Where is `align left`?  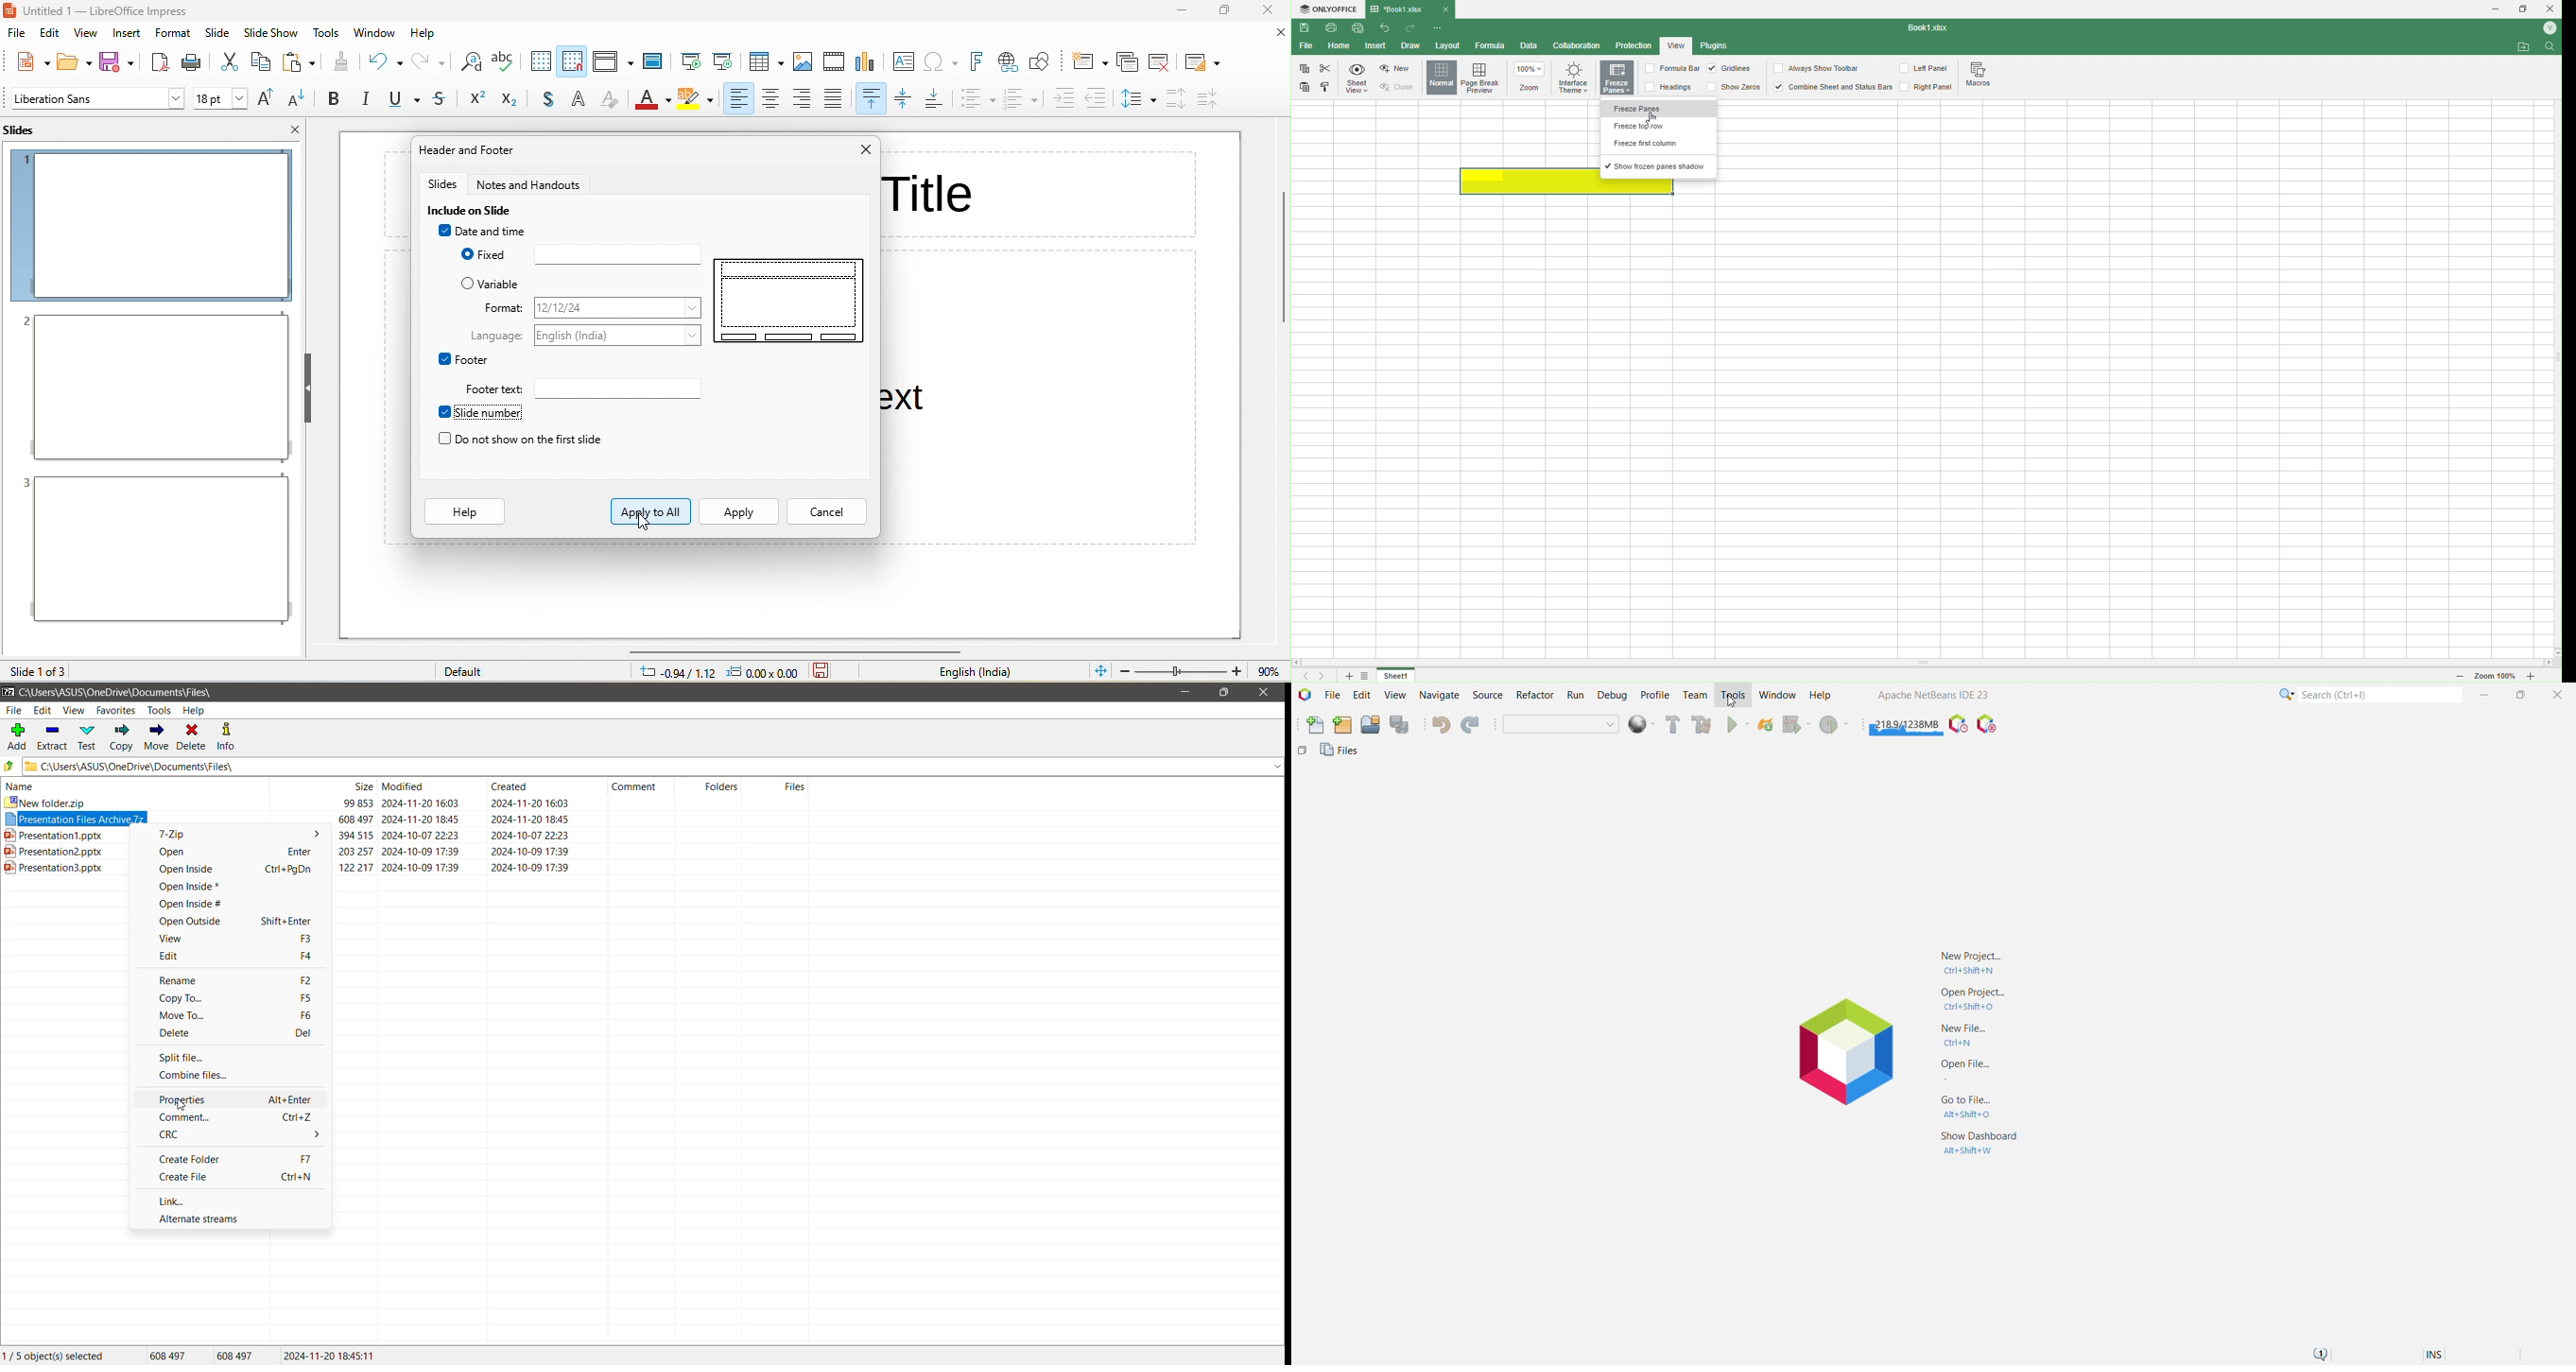
align left is located at coordinates (736, 99).